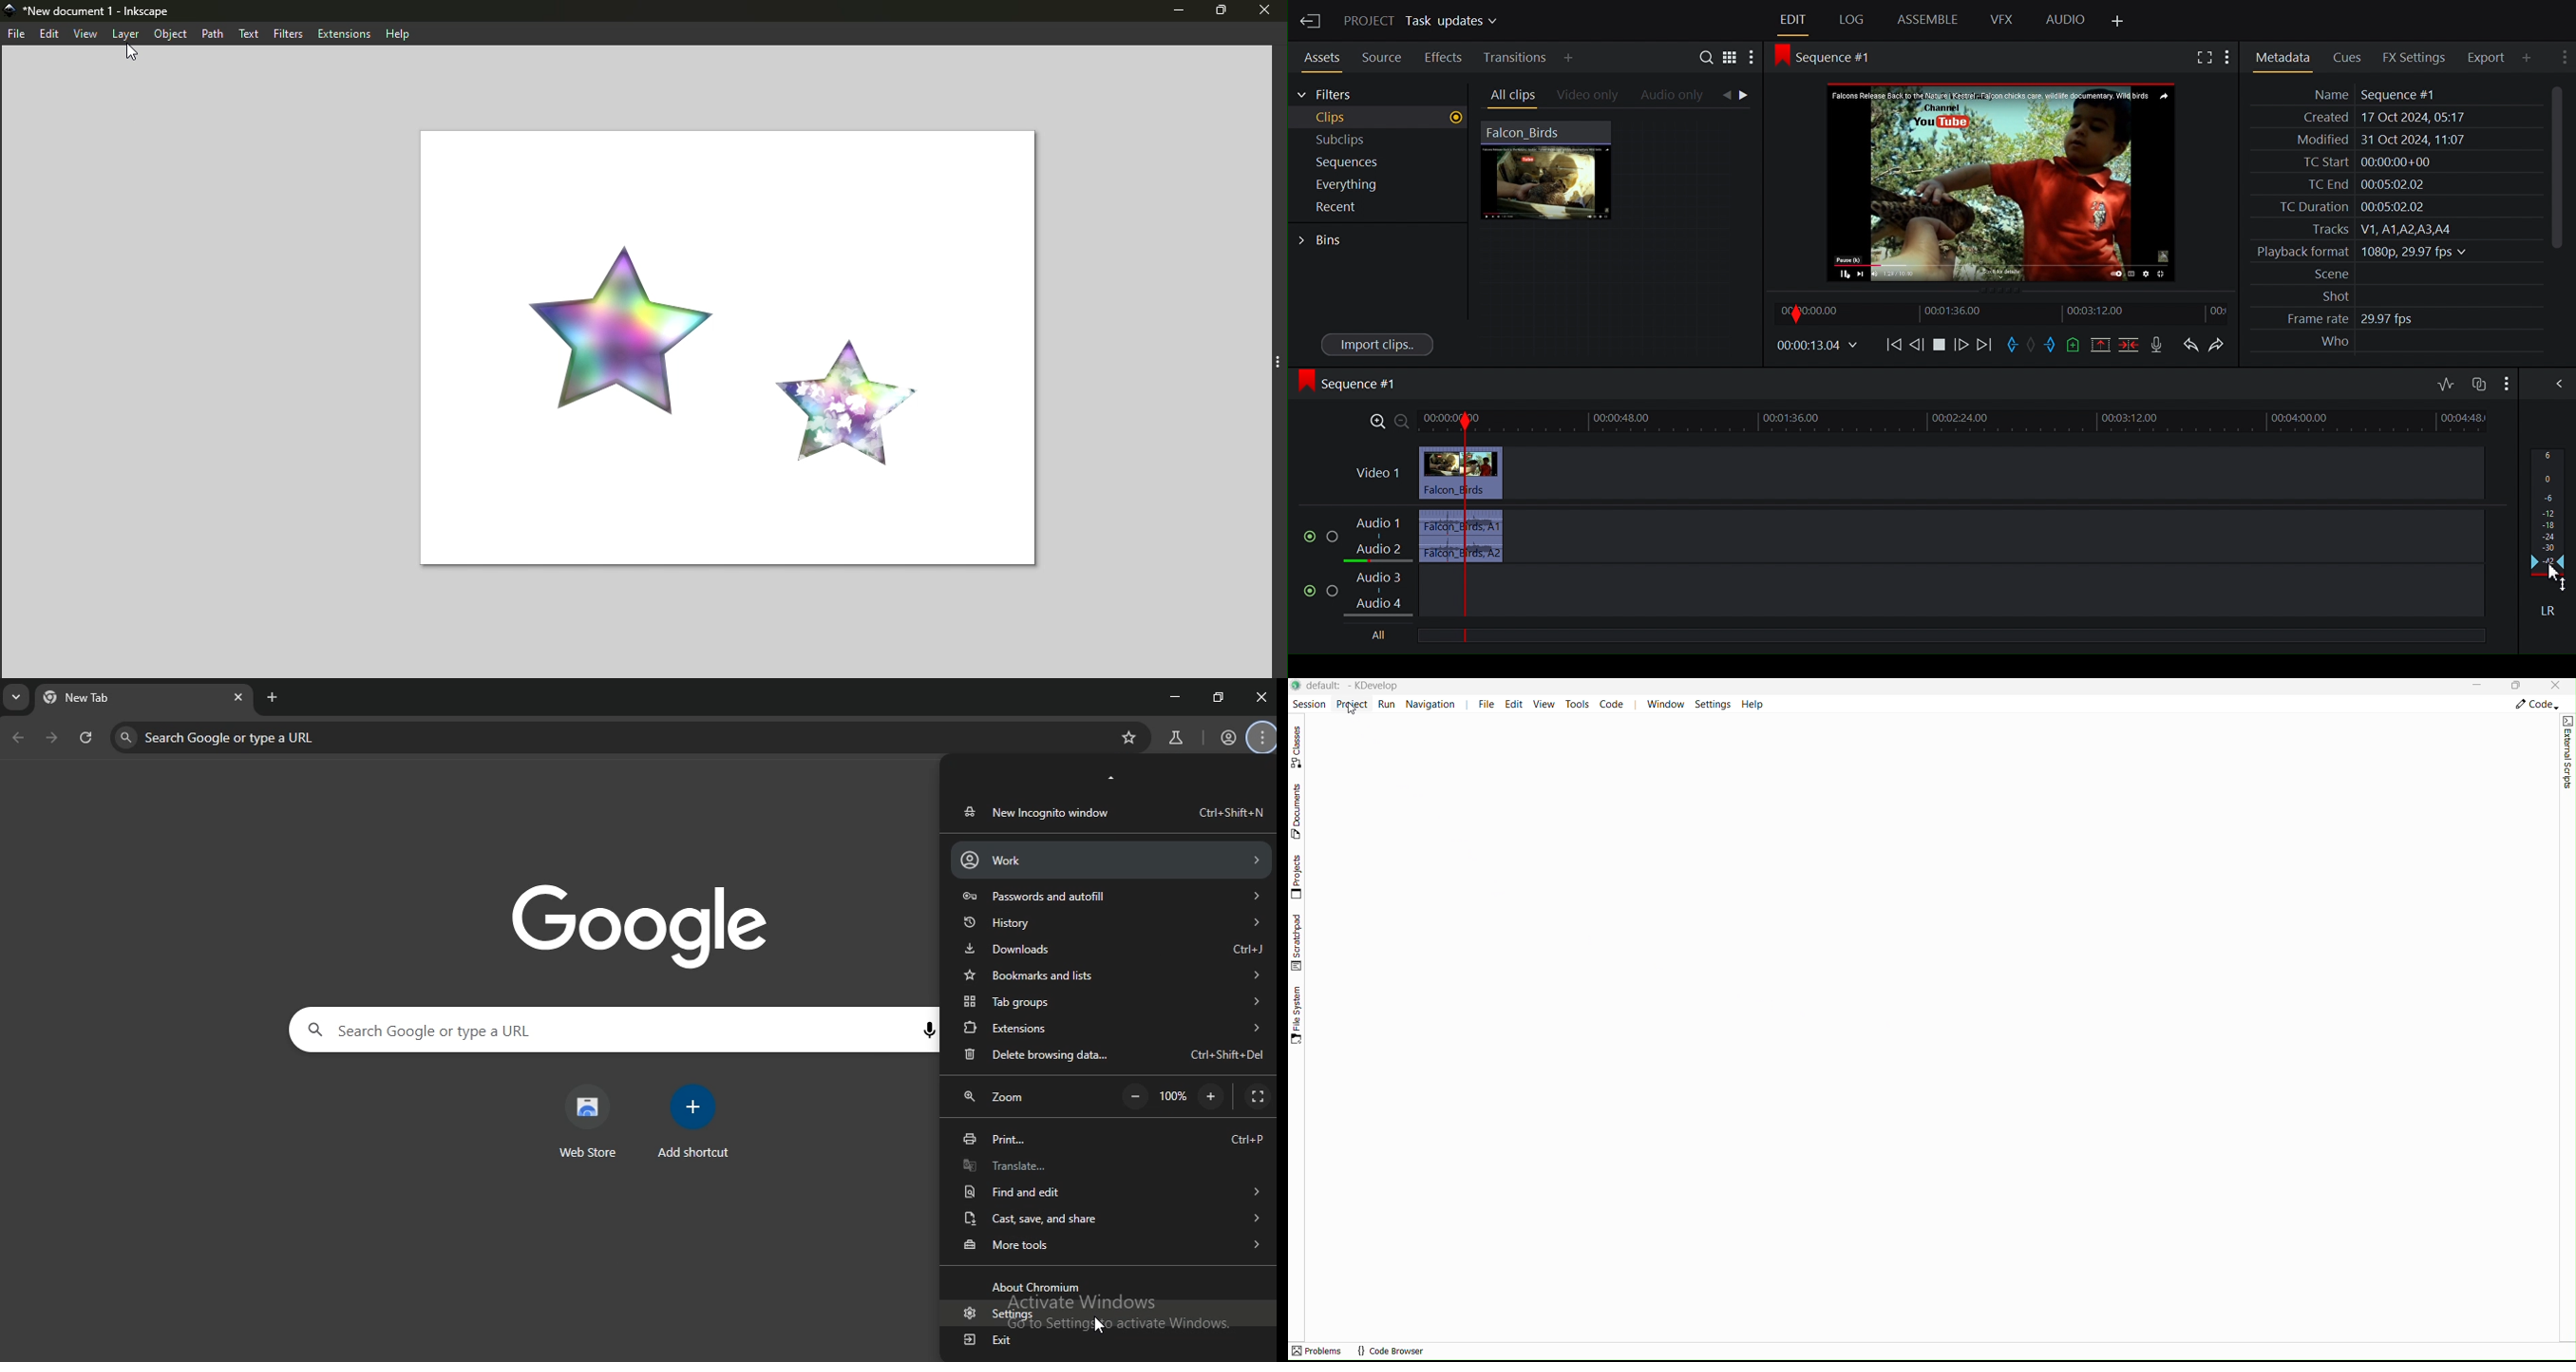 The image size is (2576, 1372). What do you see at coordinates (2545, 608) in the screenshot?
I see `LR` at bounding box center [2545, 608].